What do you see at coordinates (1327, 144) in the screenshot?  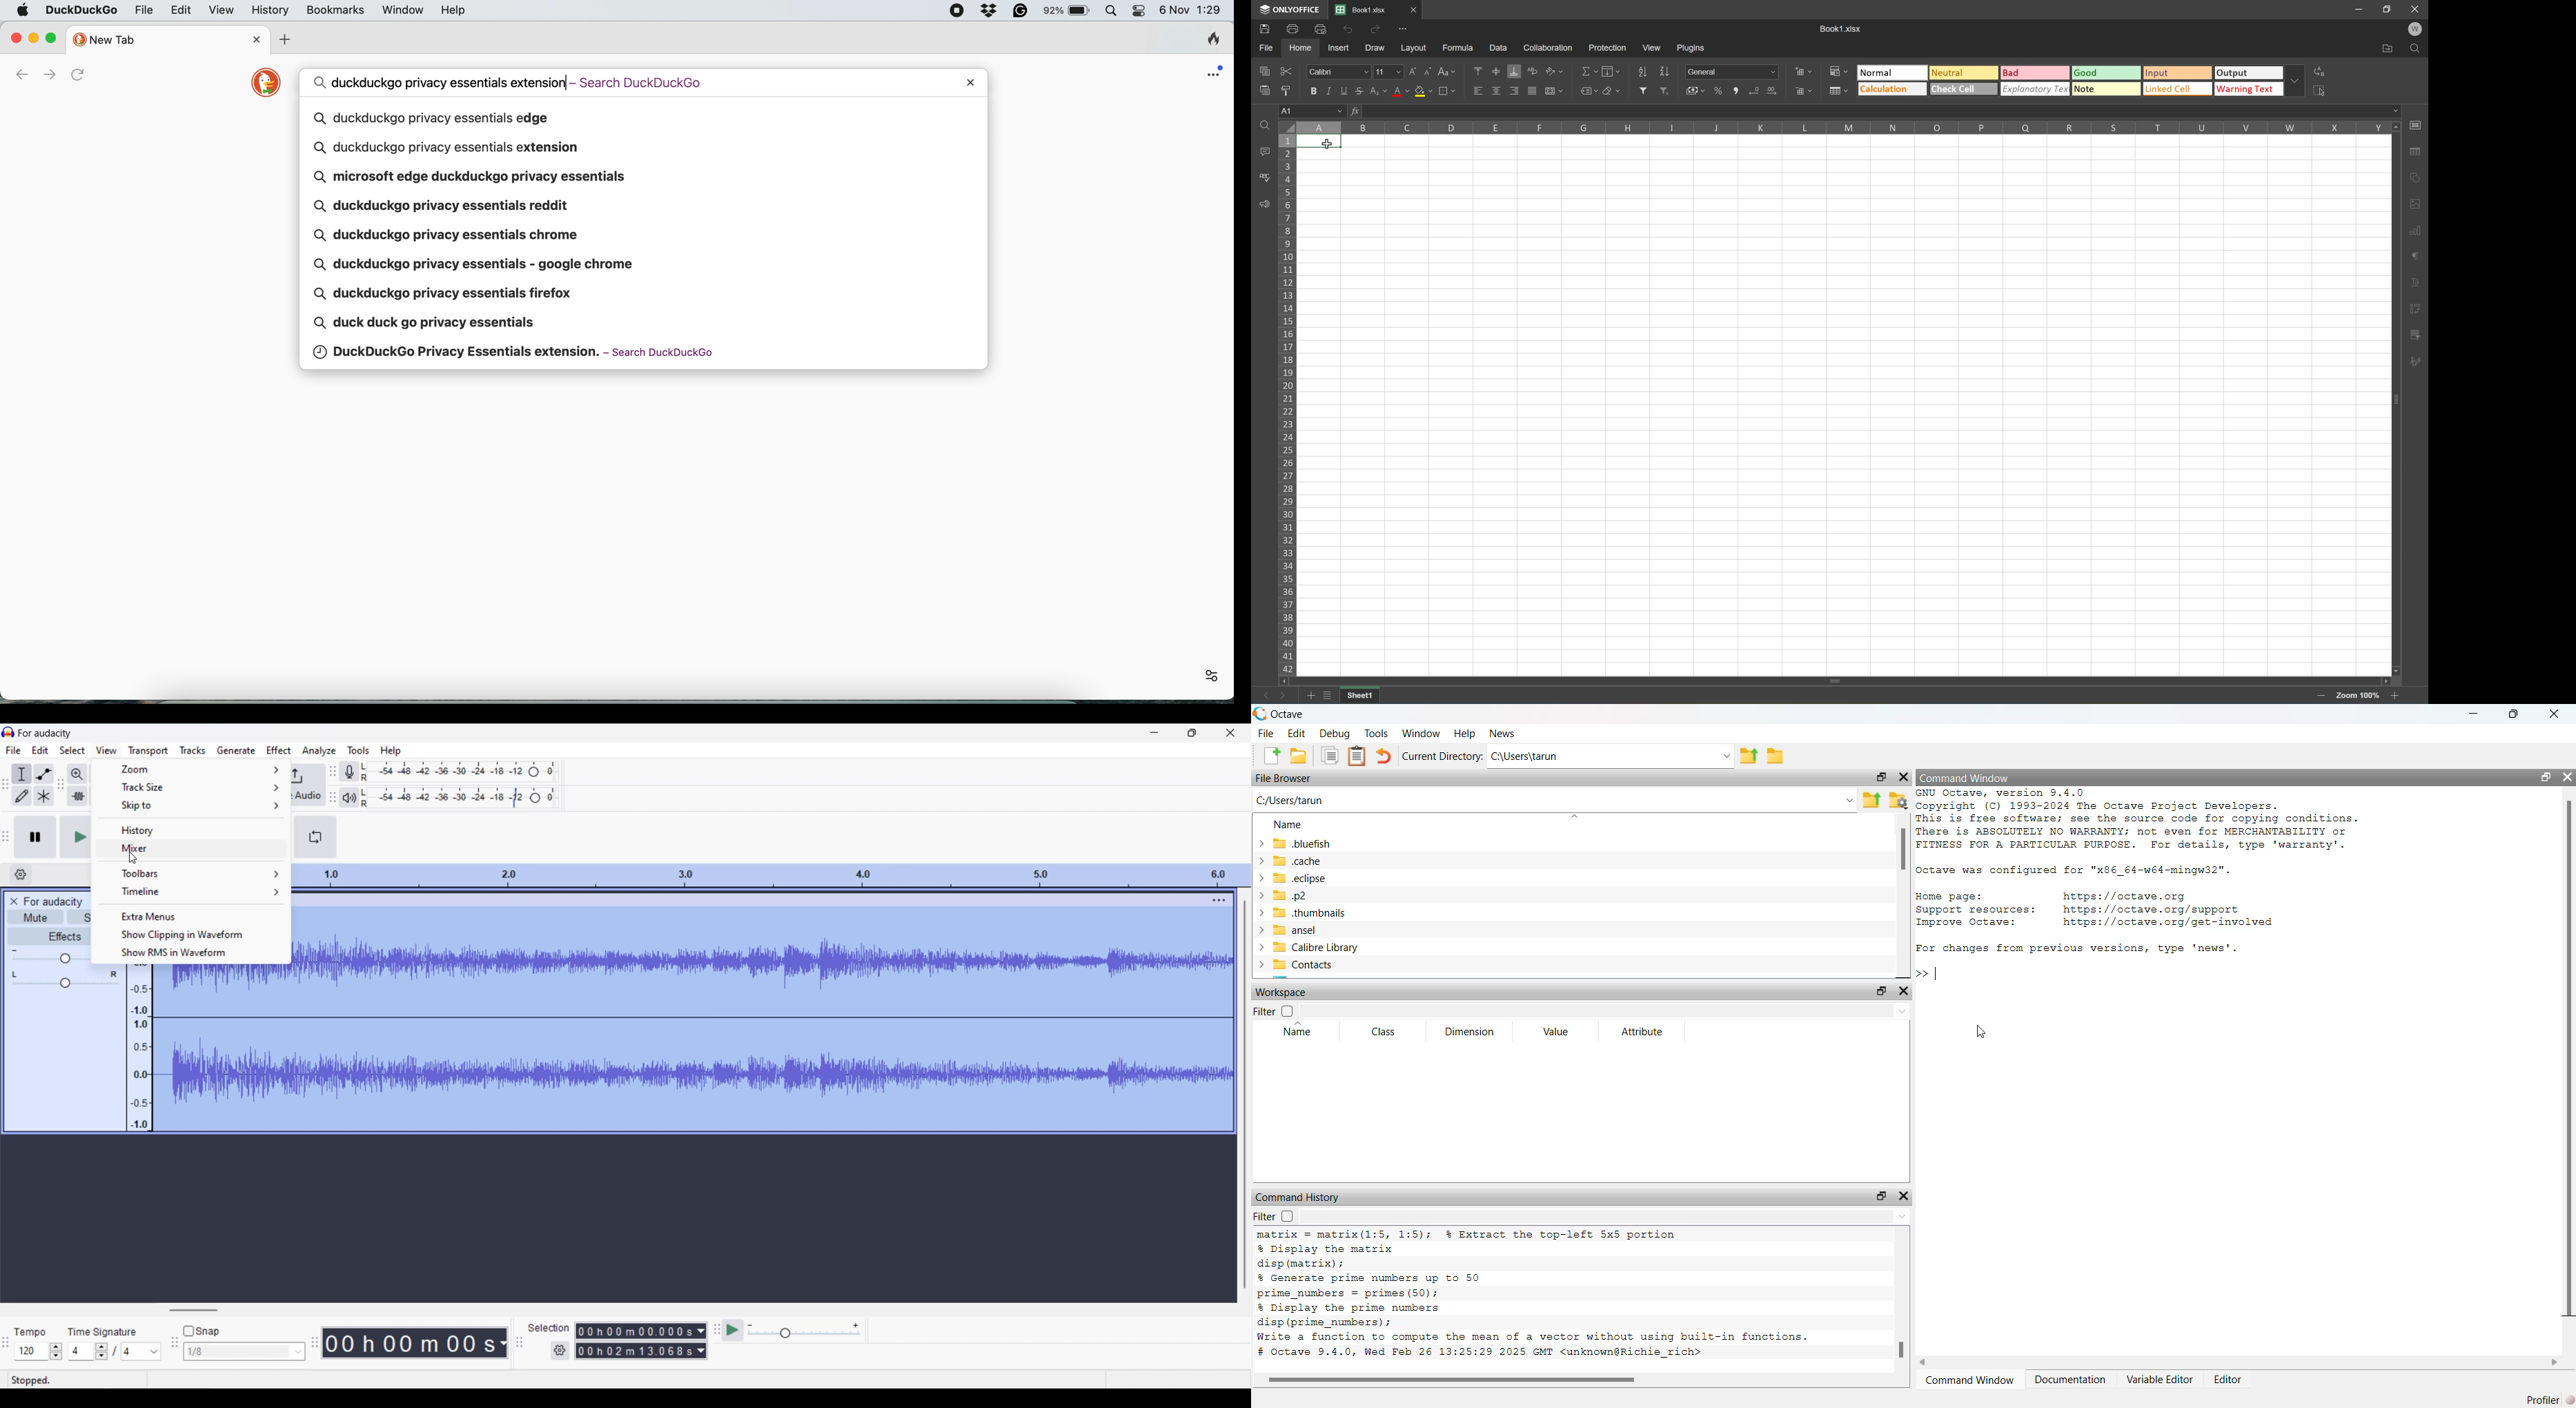 I see `Cursor` at bounding box center [1327, 144].